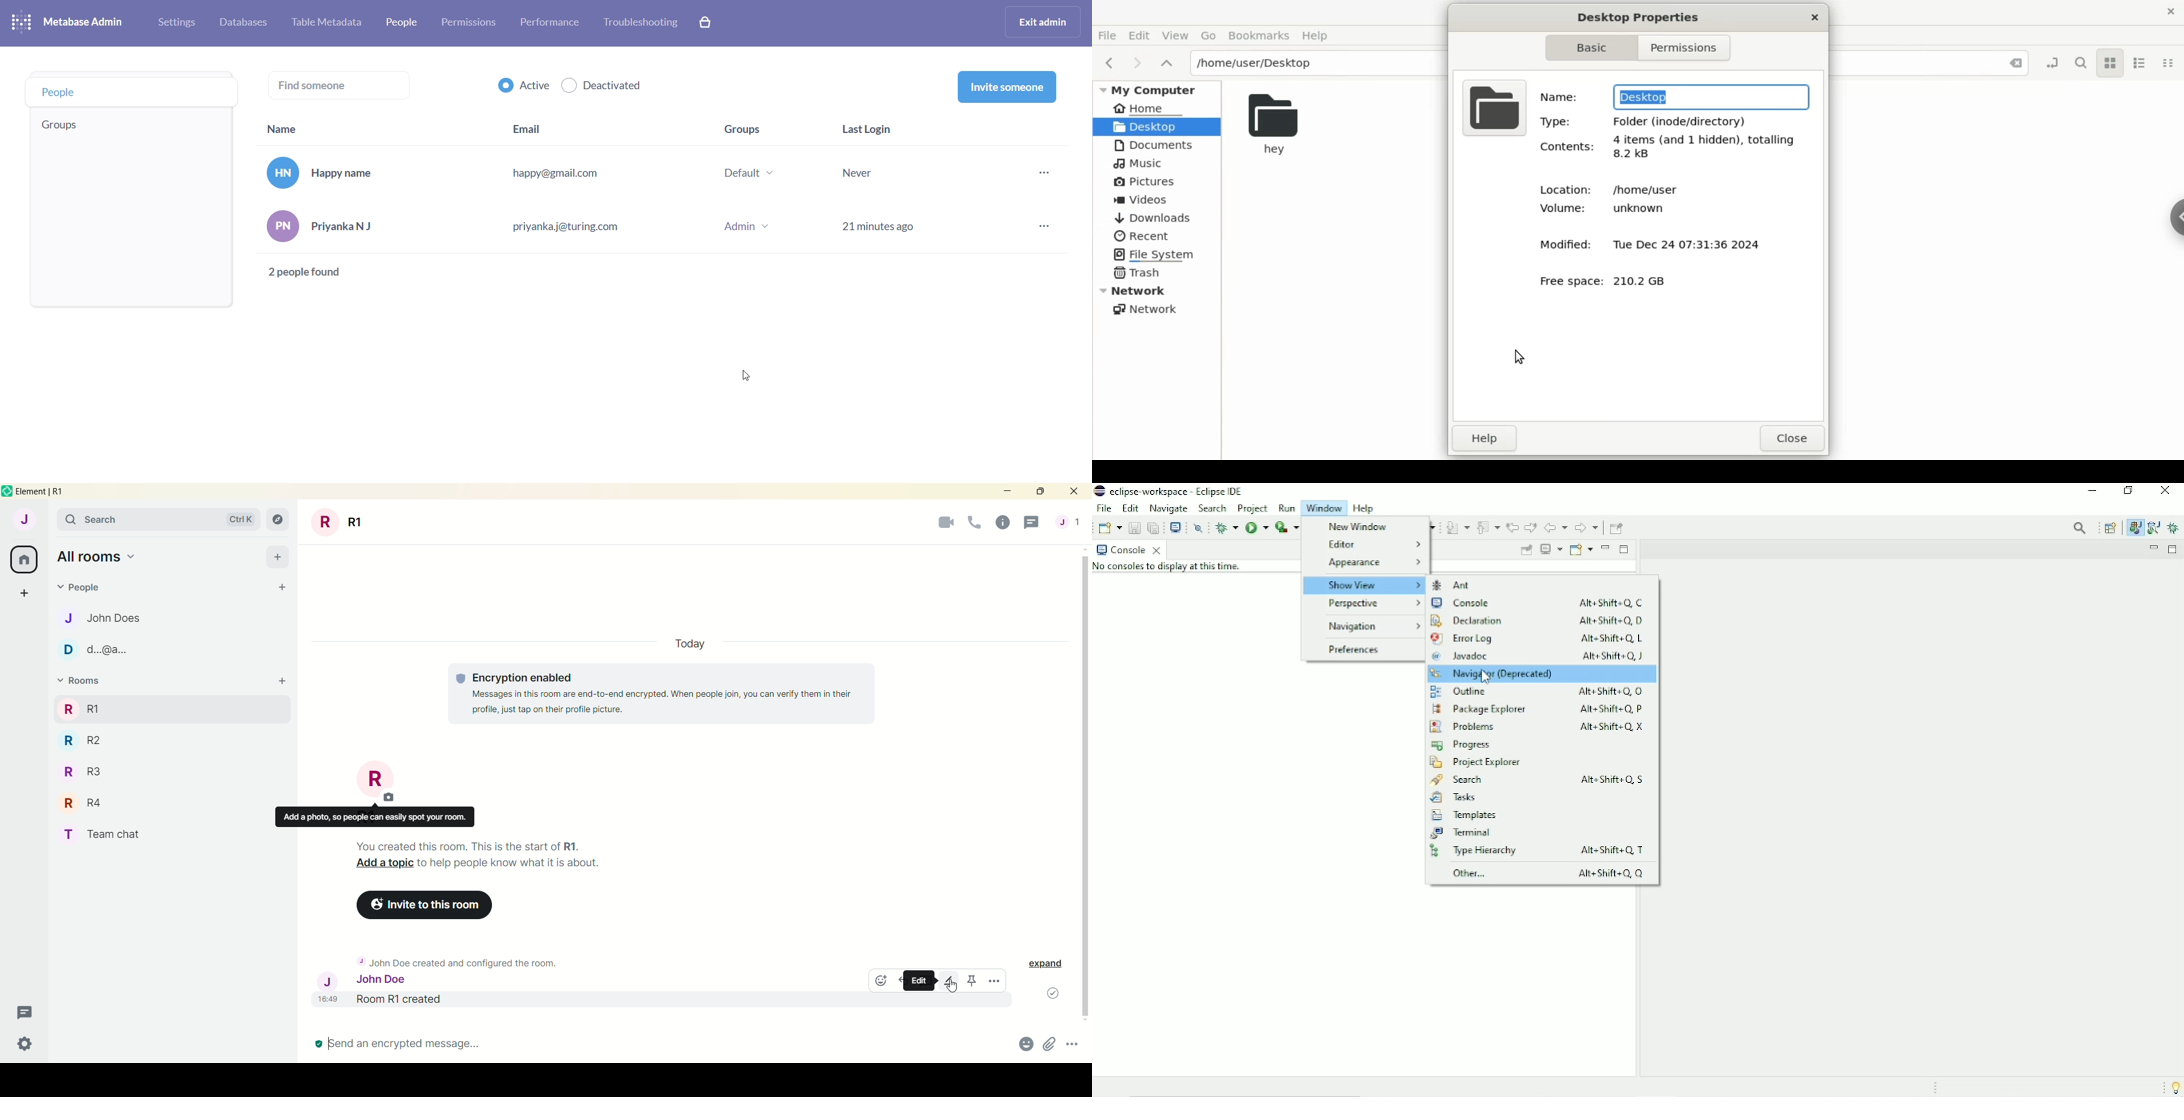 This screenshot has height=1120, width=2184. What do you see at coordinates (339, 522) in the screenshot?
I see `room title` at bounding box center [339, 522].